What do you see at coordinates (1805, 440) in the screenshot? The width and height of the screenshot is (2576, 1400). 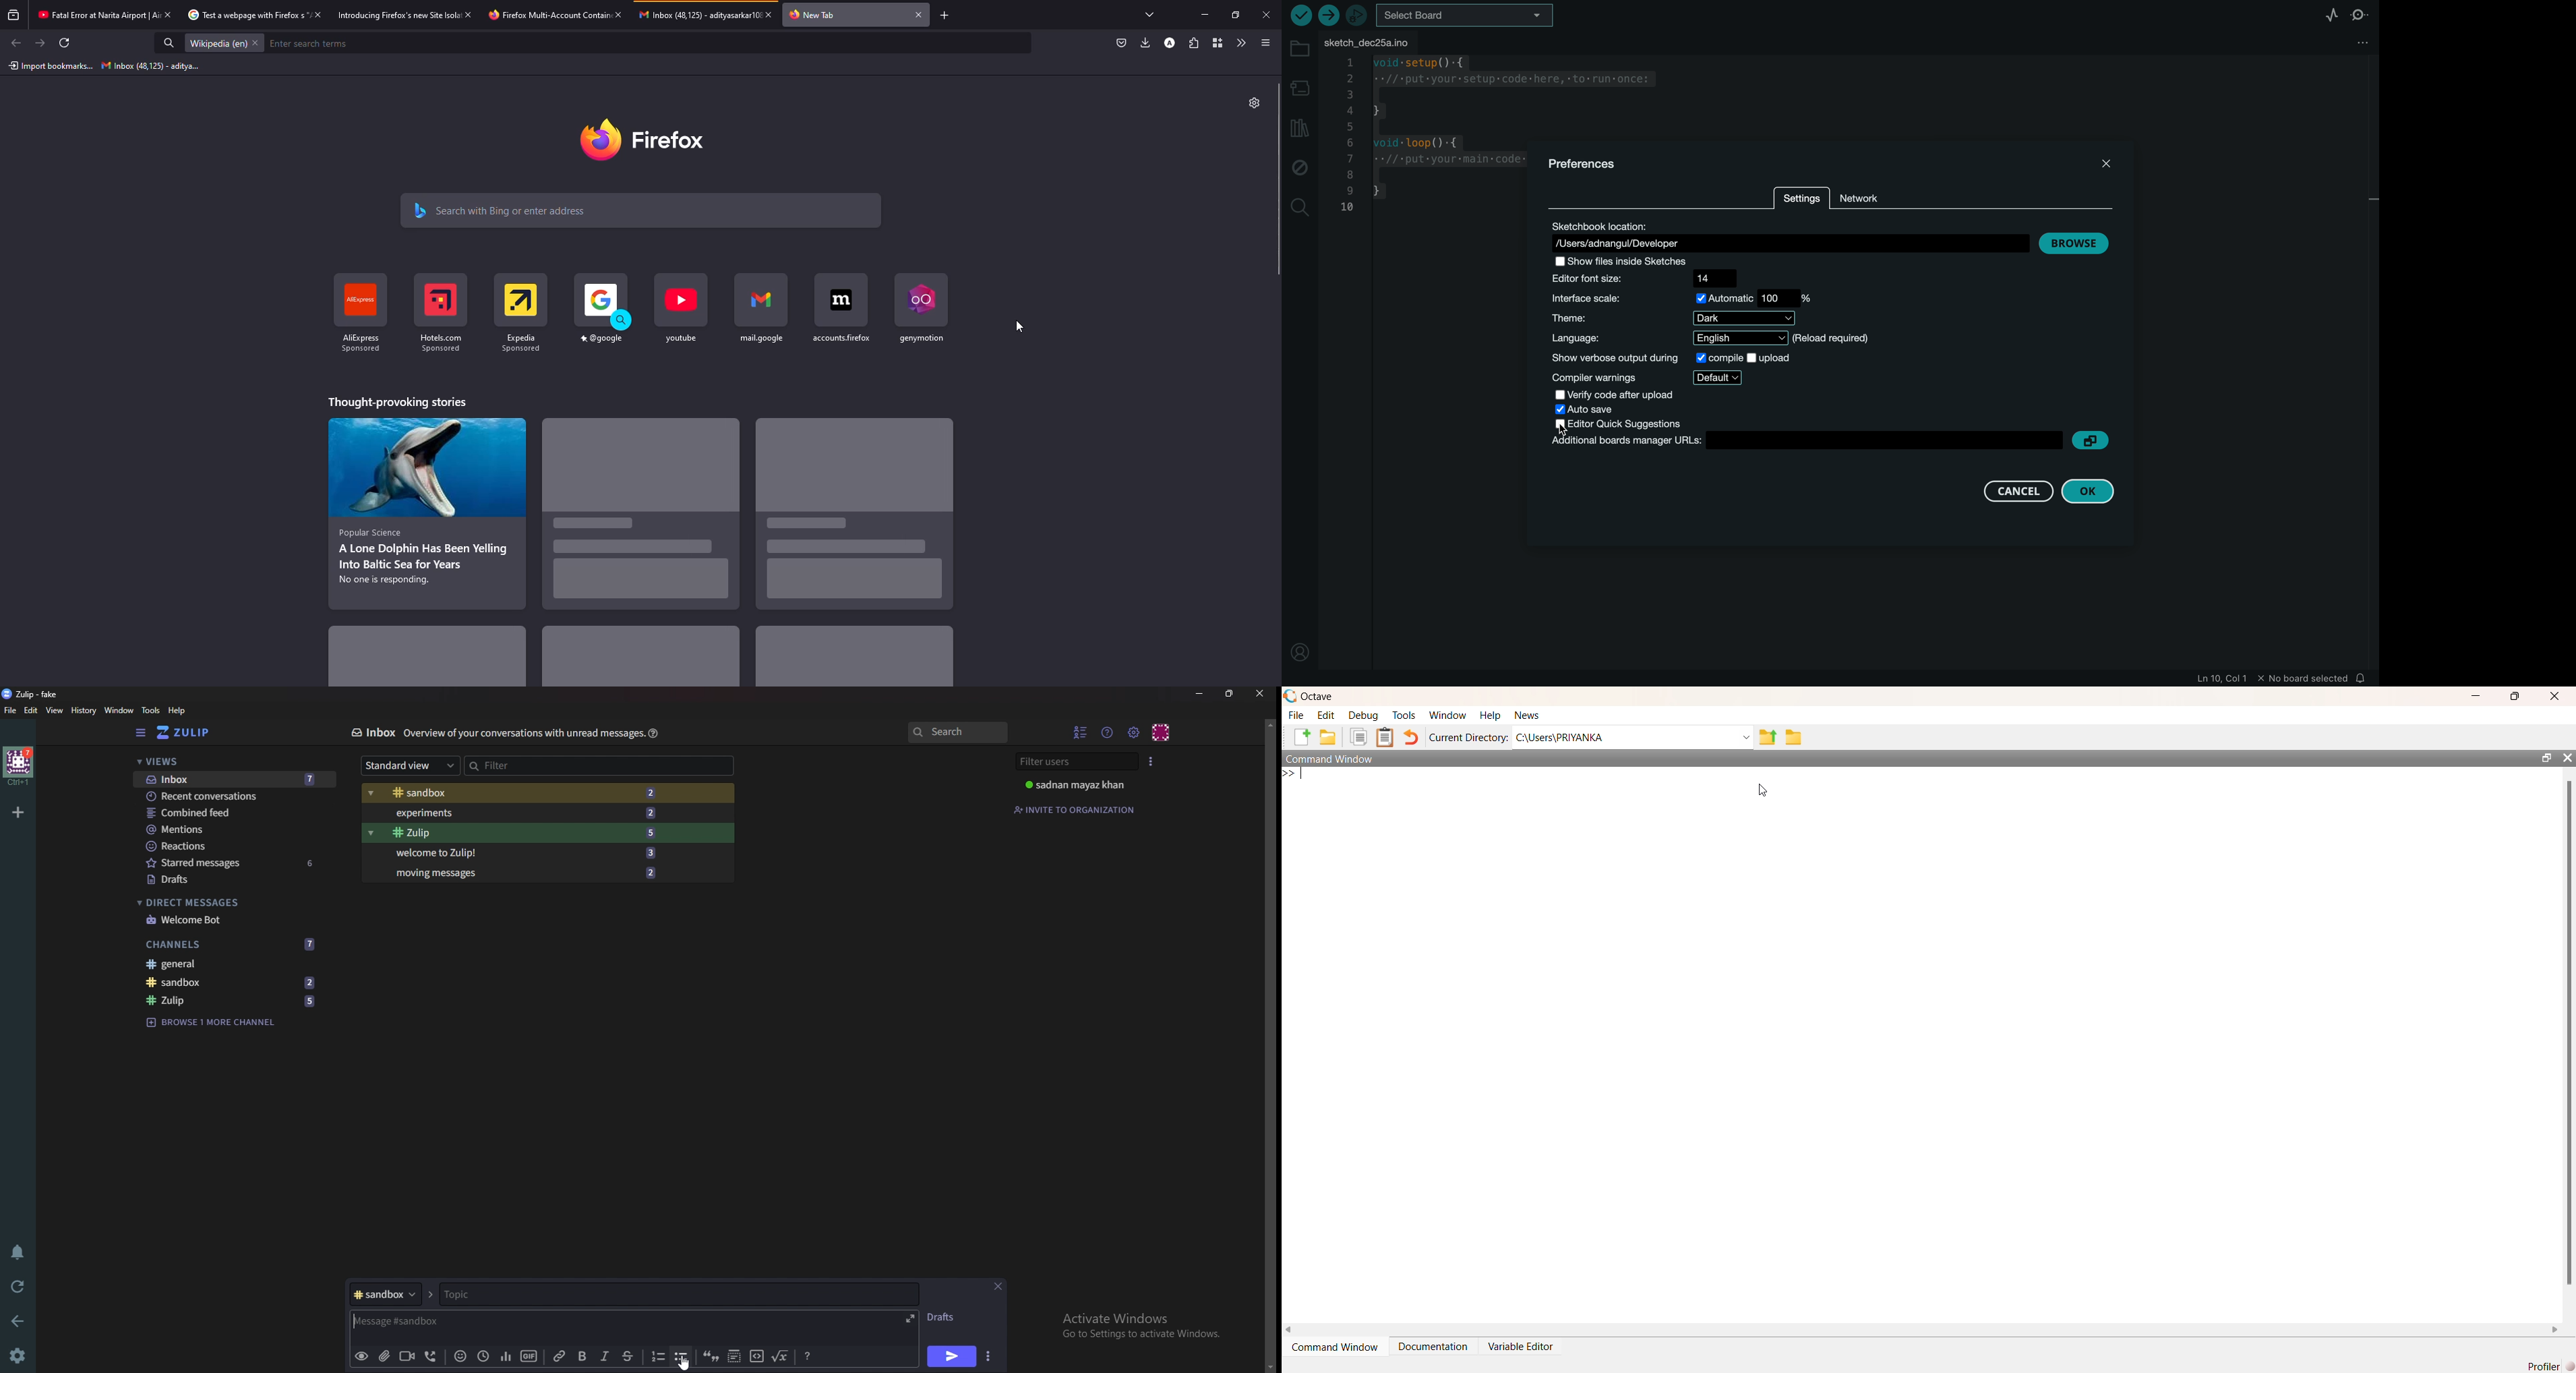 I see `additional  board` at bounding box center [1805, 440].